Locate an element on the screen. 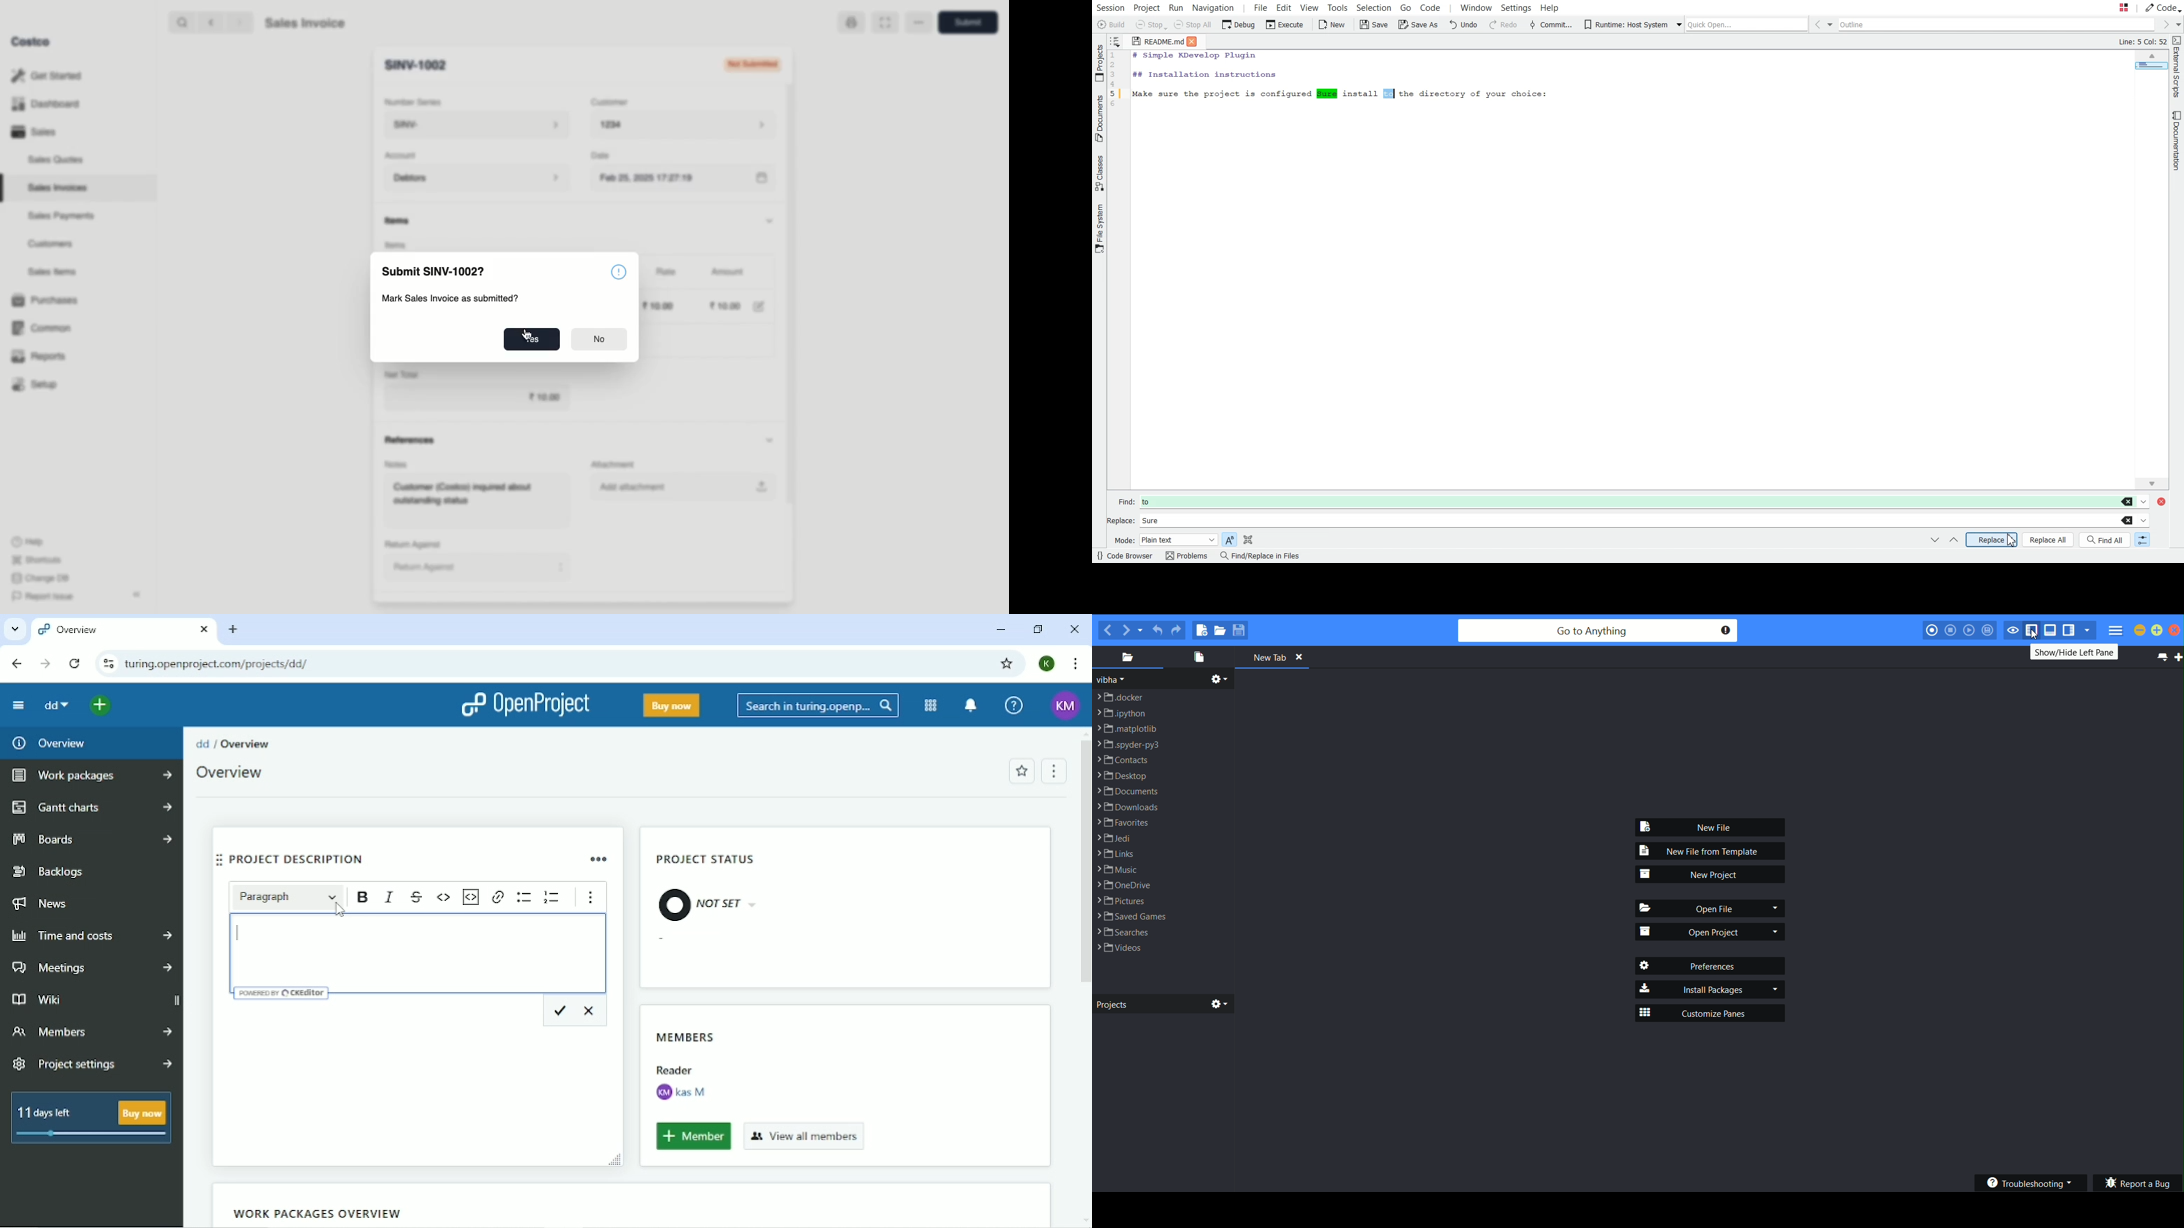  Sales Items. is located at coordinates (50, 273).